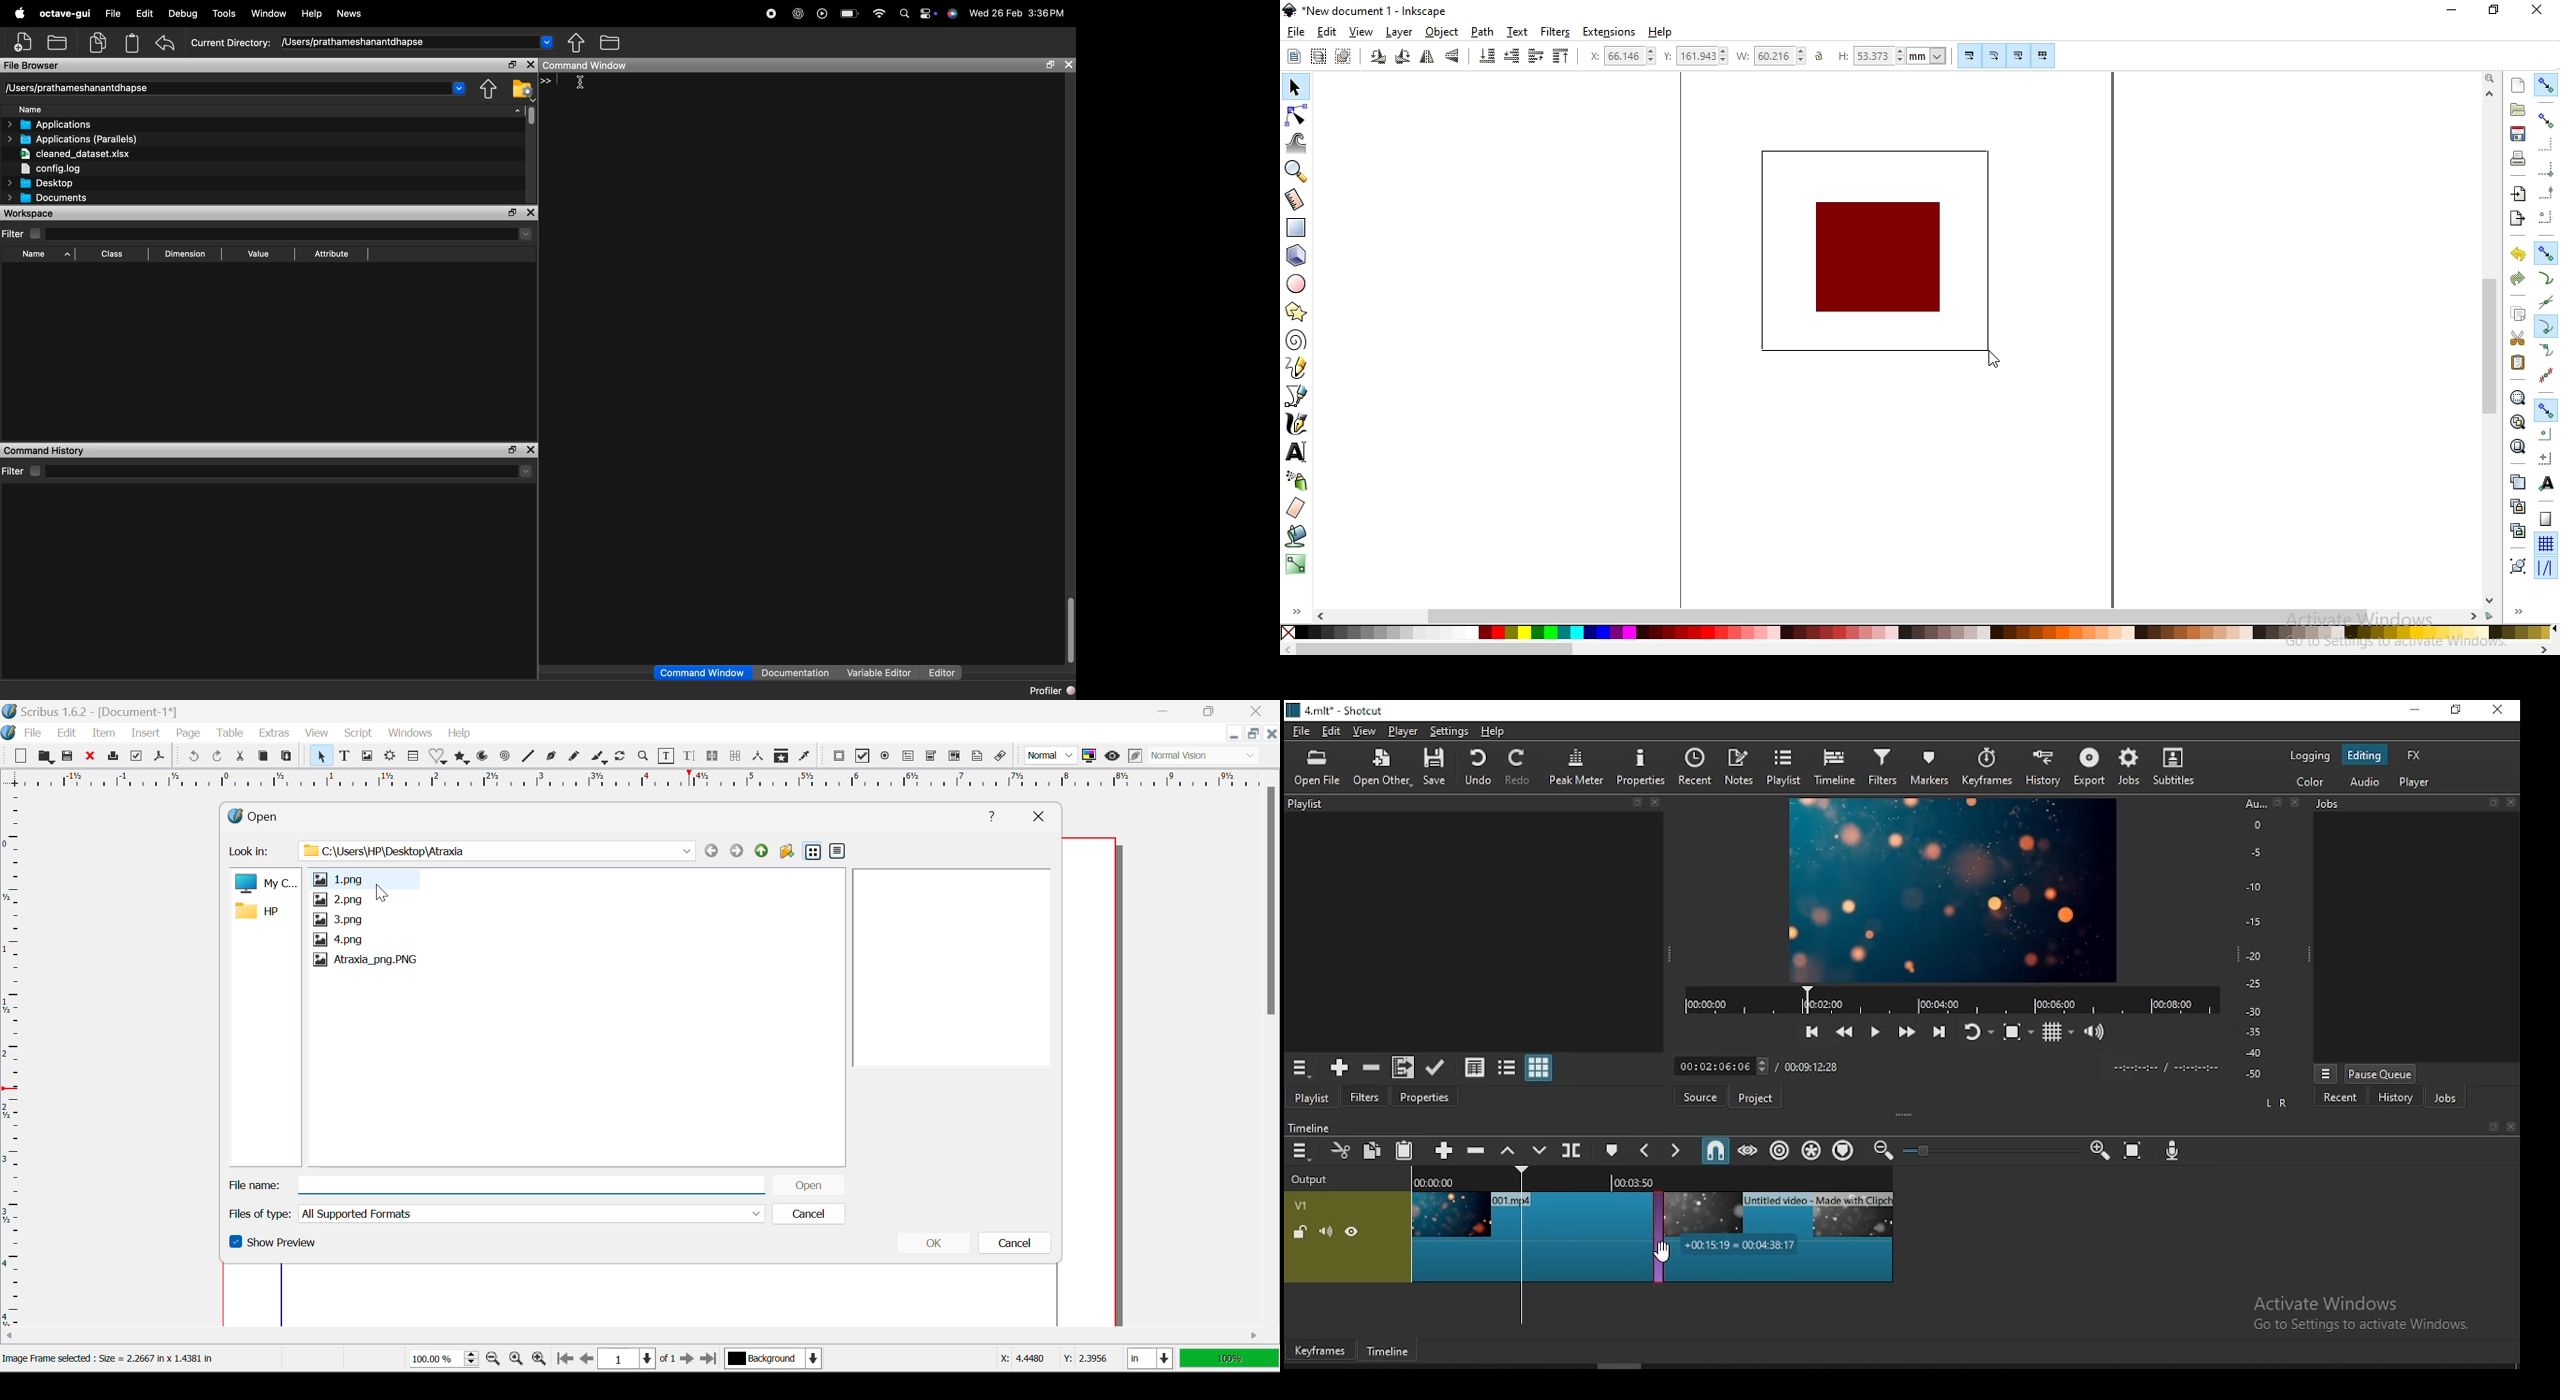 Image resolution: width=2576 pixels, height=1400 pixels. Describe the element at coordinates (1508, 1067) in the screenshot. I see `view as list` at that location.